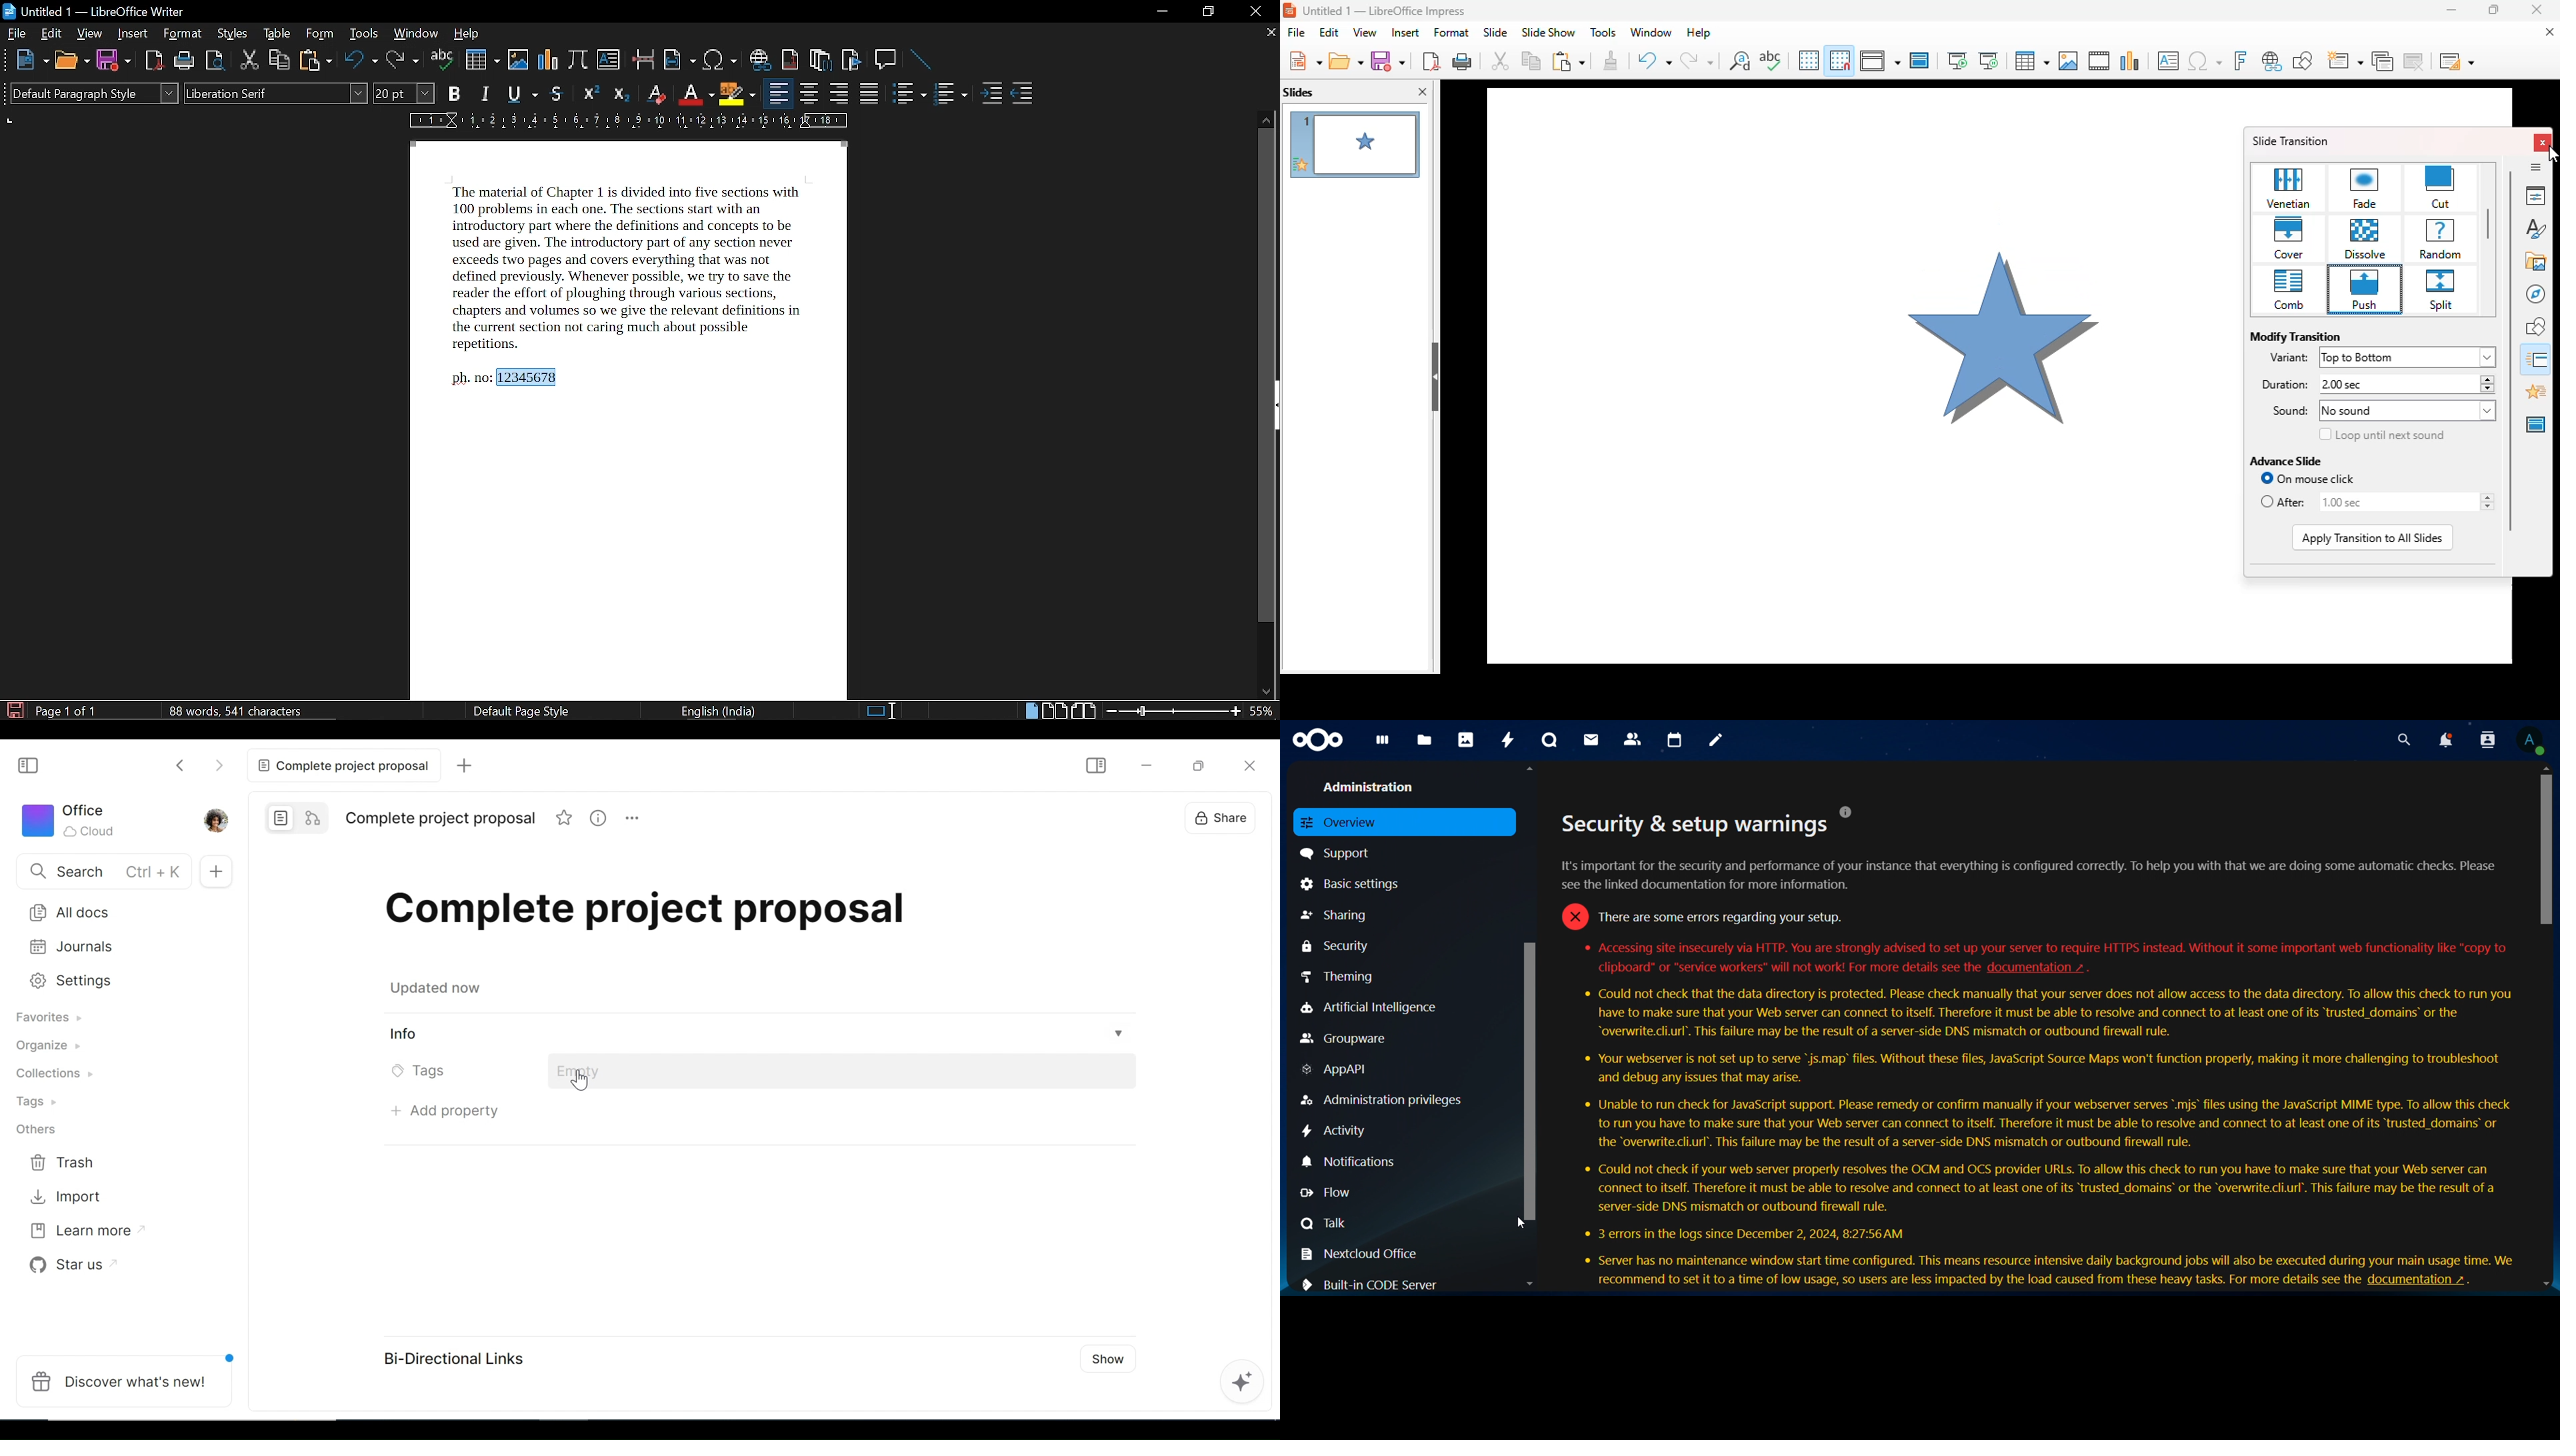  Describe the element at coordinates (2401, 740) in the screenshot. I see `search` at that location.